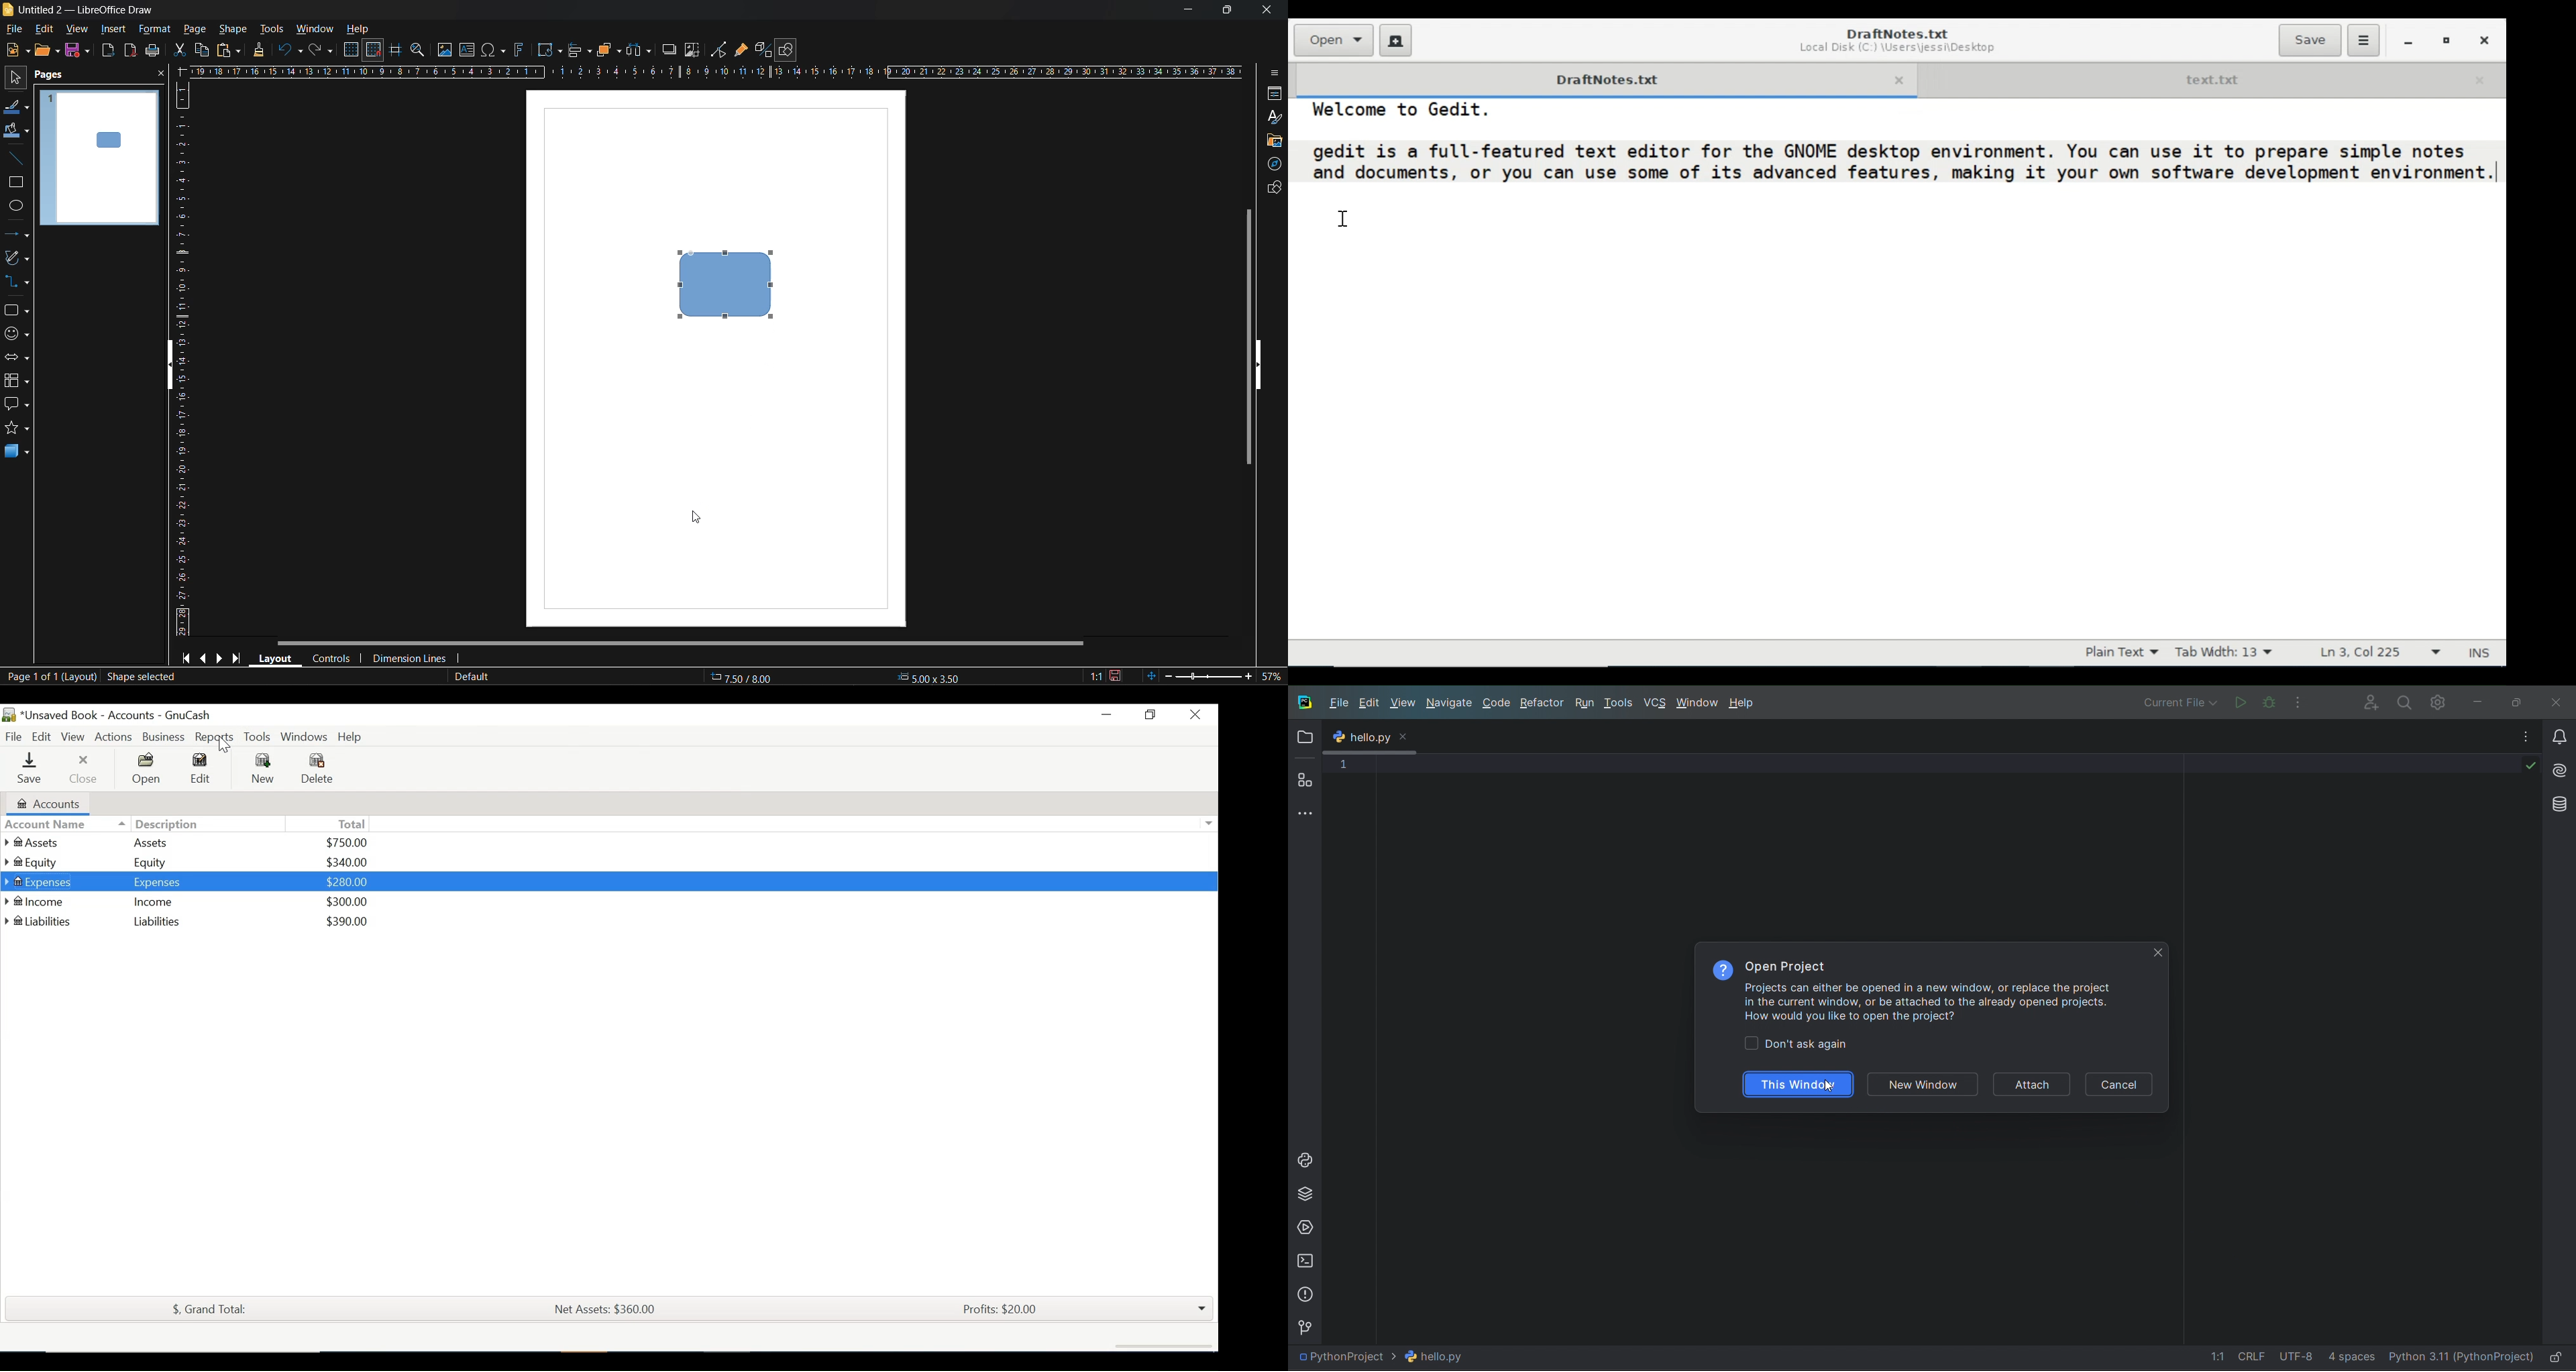 This screenshot has height=1372, width=2576. I want to click on @ Income Income $300.00, so click(194, 900).